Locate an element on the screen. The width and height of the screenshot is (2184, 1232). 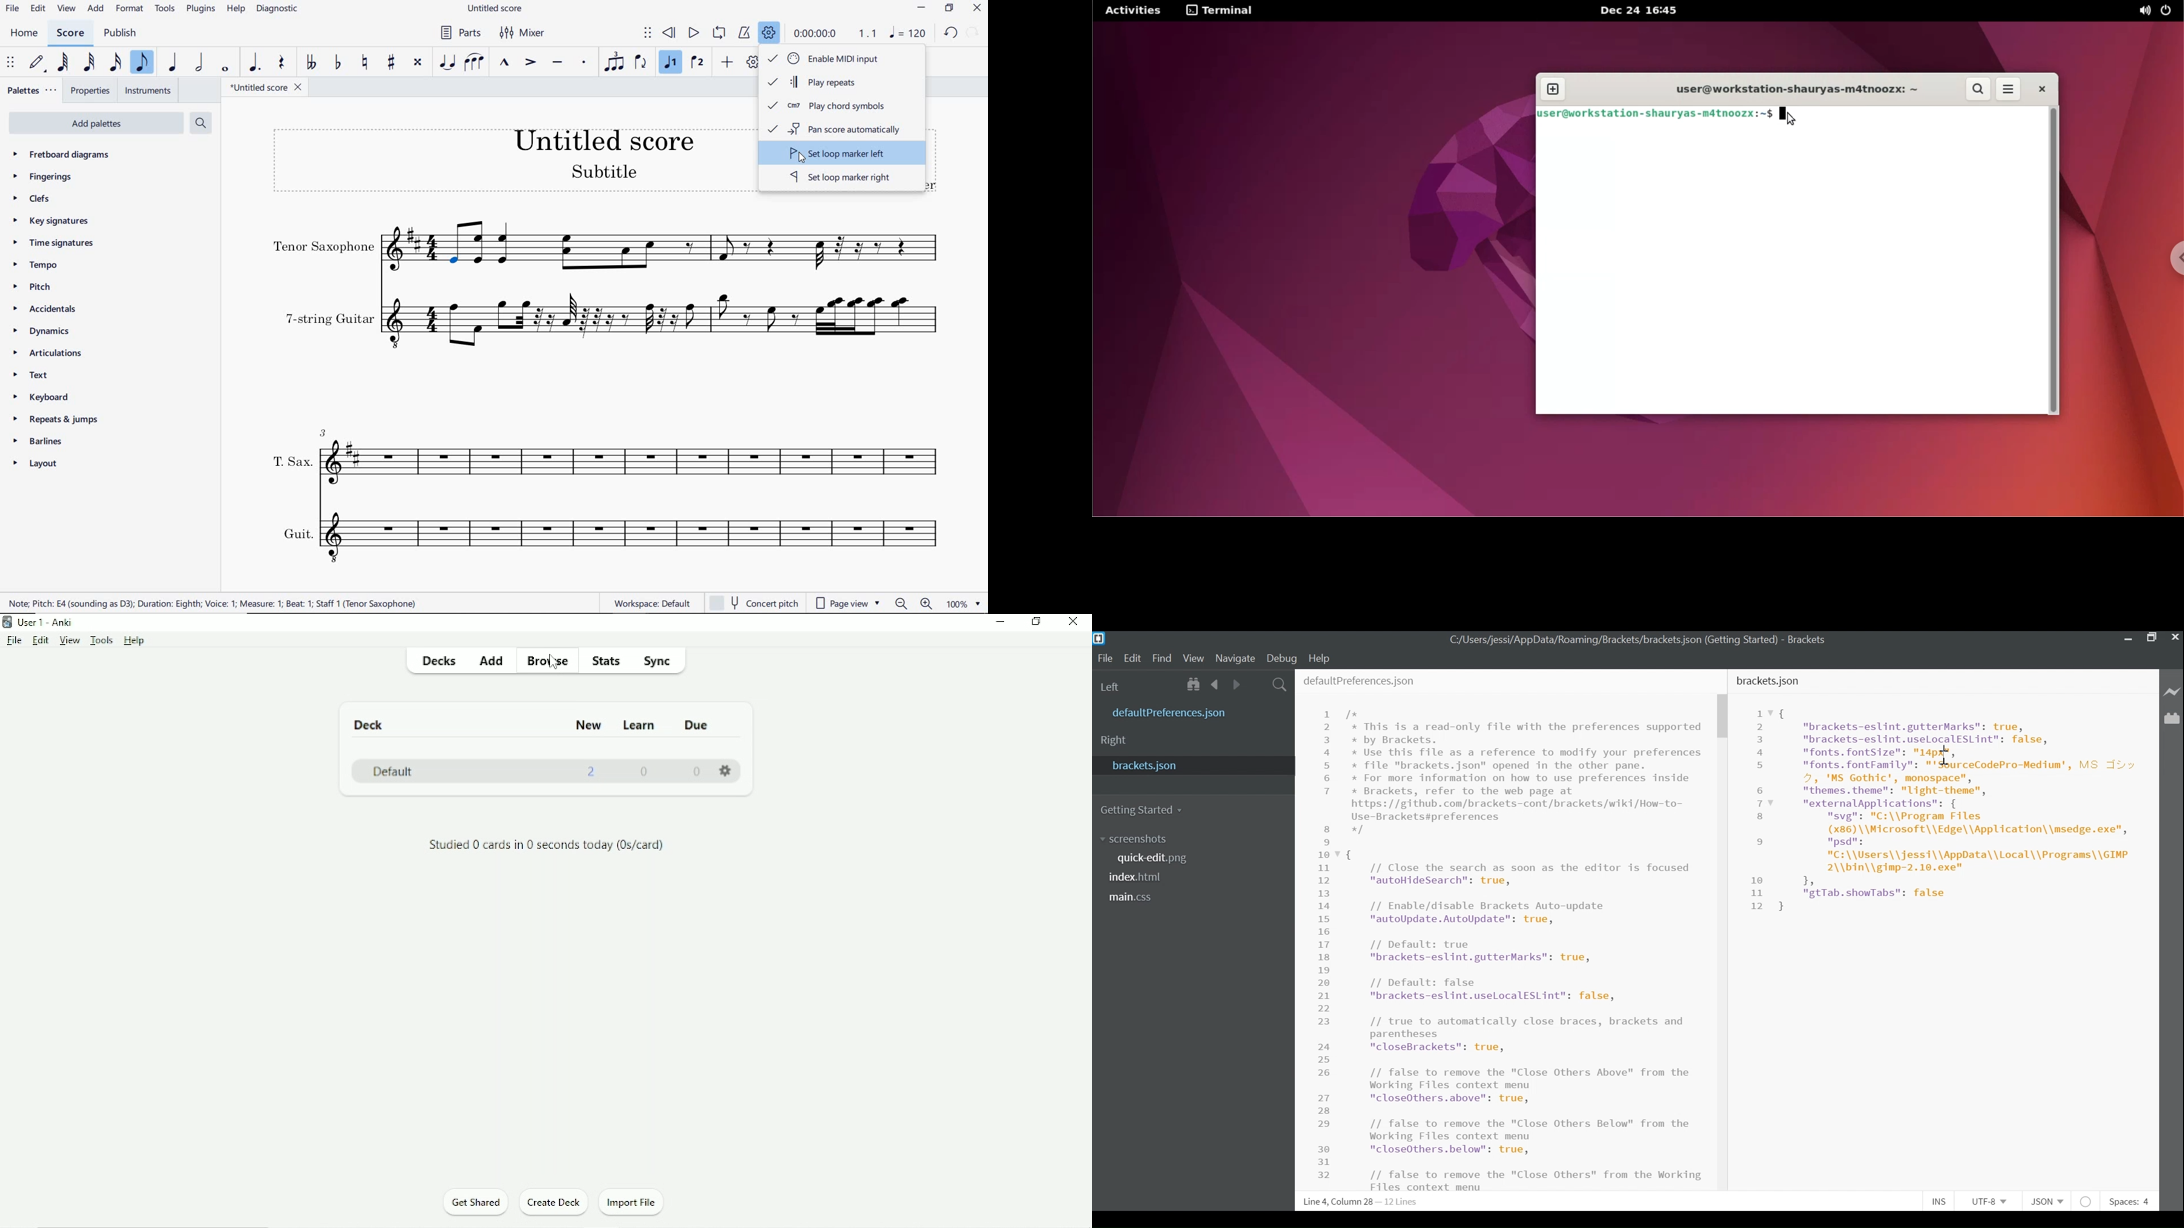
TEXT is located at coordinates (28, 374).